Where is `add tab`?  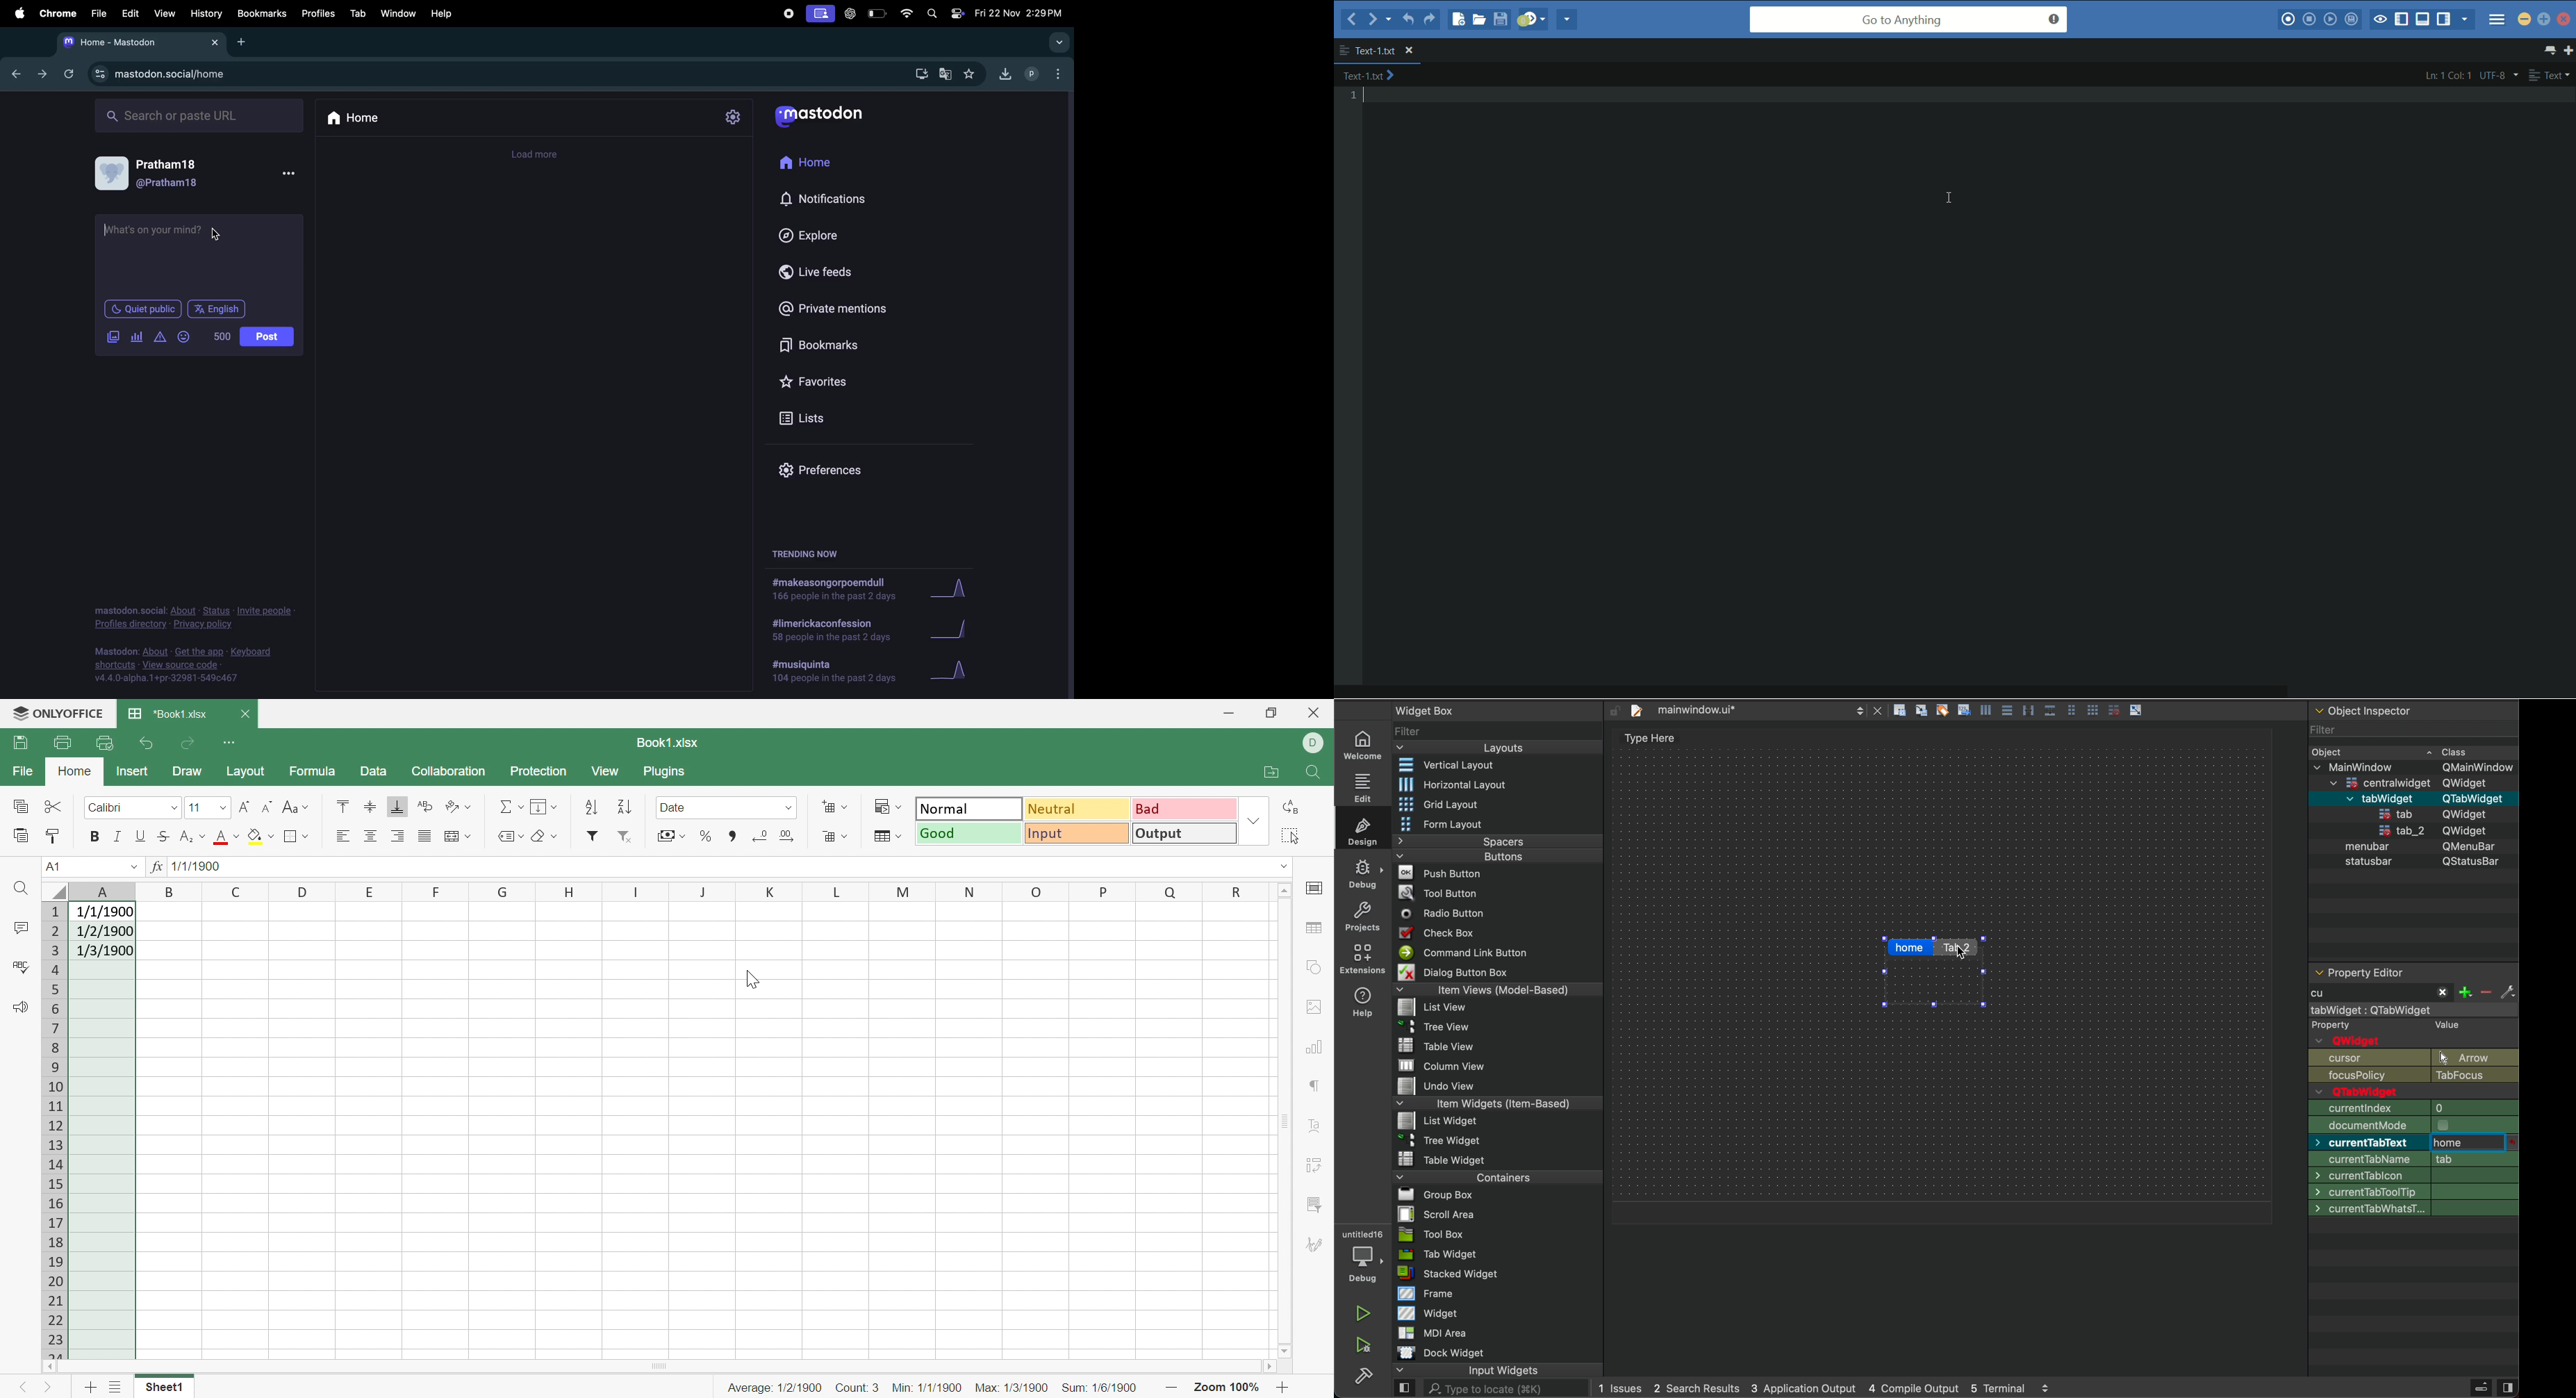
add tab is located at coordinates (247, 42).